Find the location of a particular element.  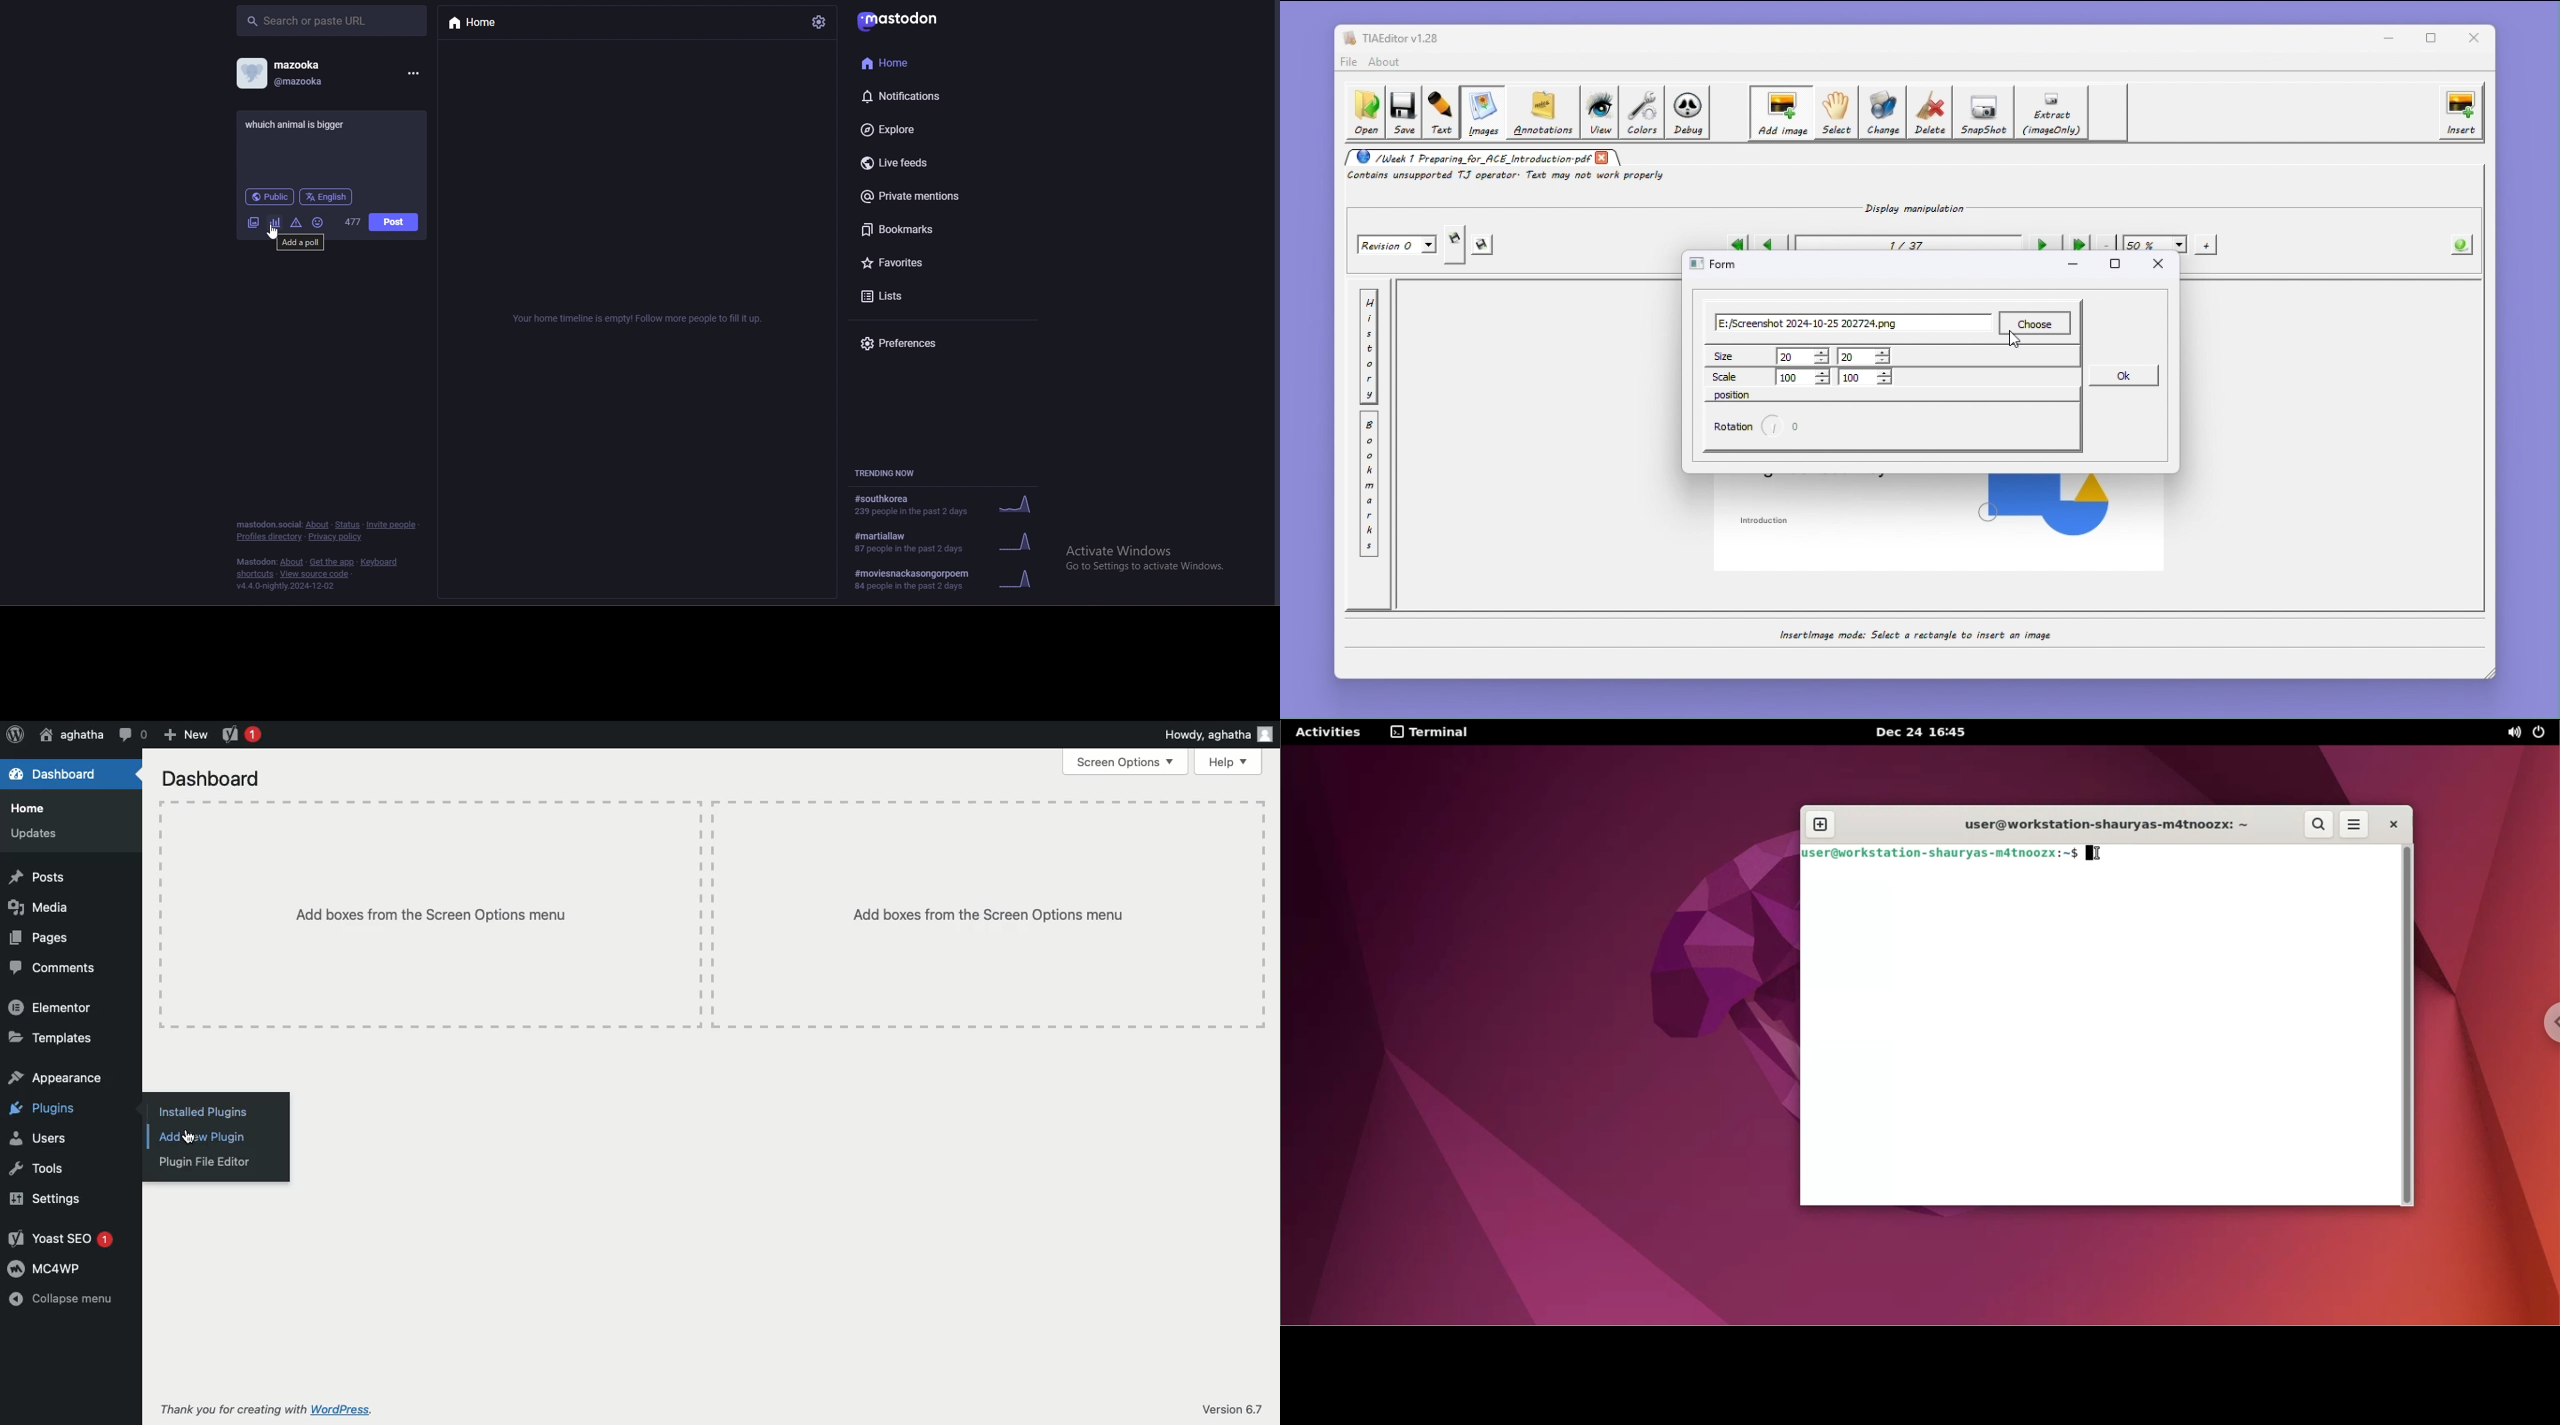

emoji is located at coordinates (317, 223).